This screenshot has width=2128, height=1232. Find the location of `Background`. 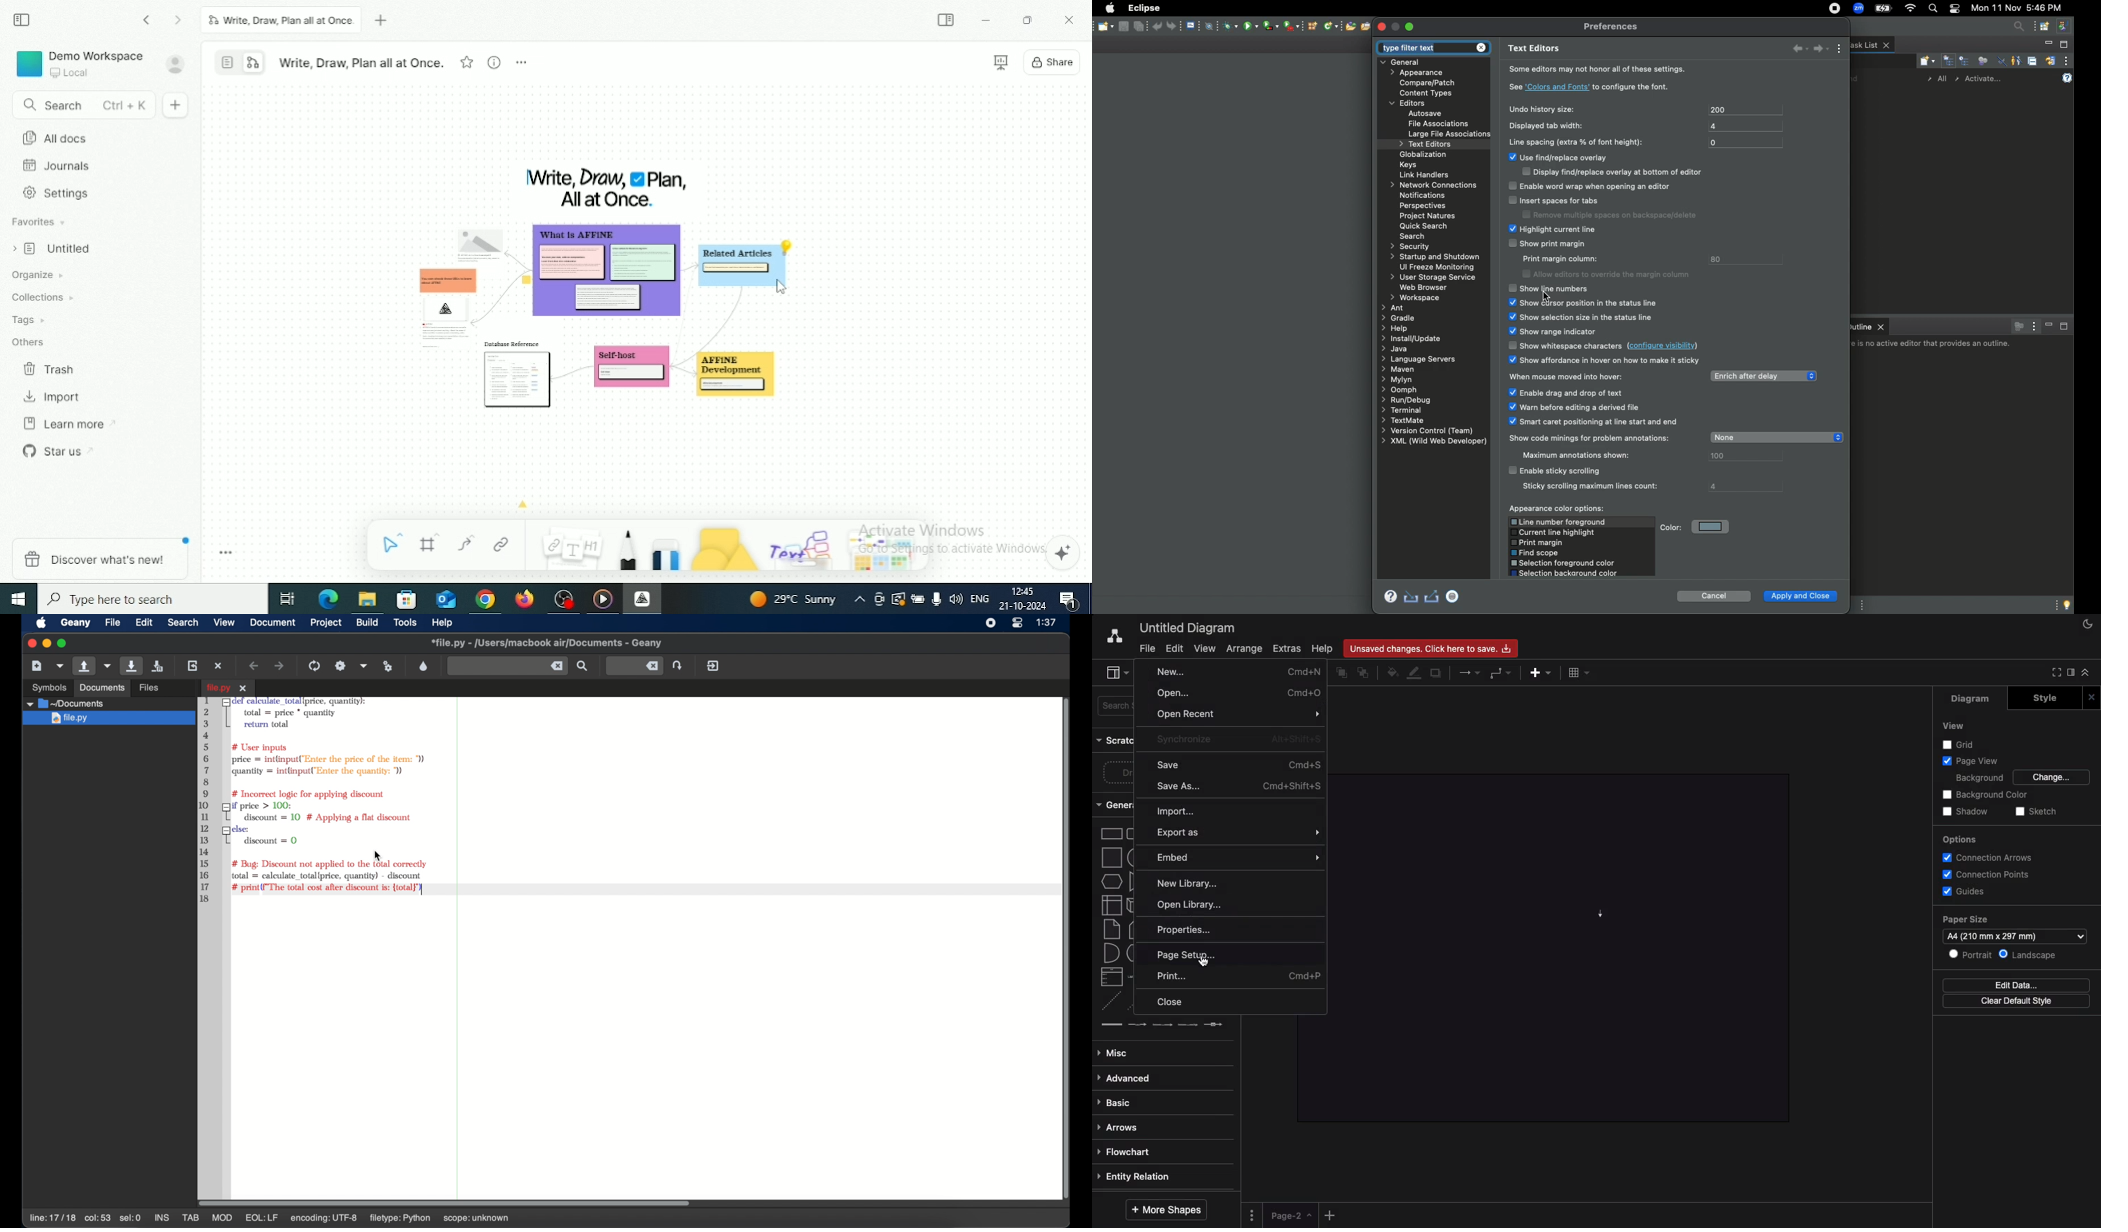

Background is located at coordinates (1979, 777).